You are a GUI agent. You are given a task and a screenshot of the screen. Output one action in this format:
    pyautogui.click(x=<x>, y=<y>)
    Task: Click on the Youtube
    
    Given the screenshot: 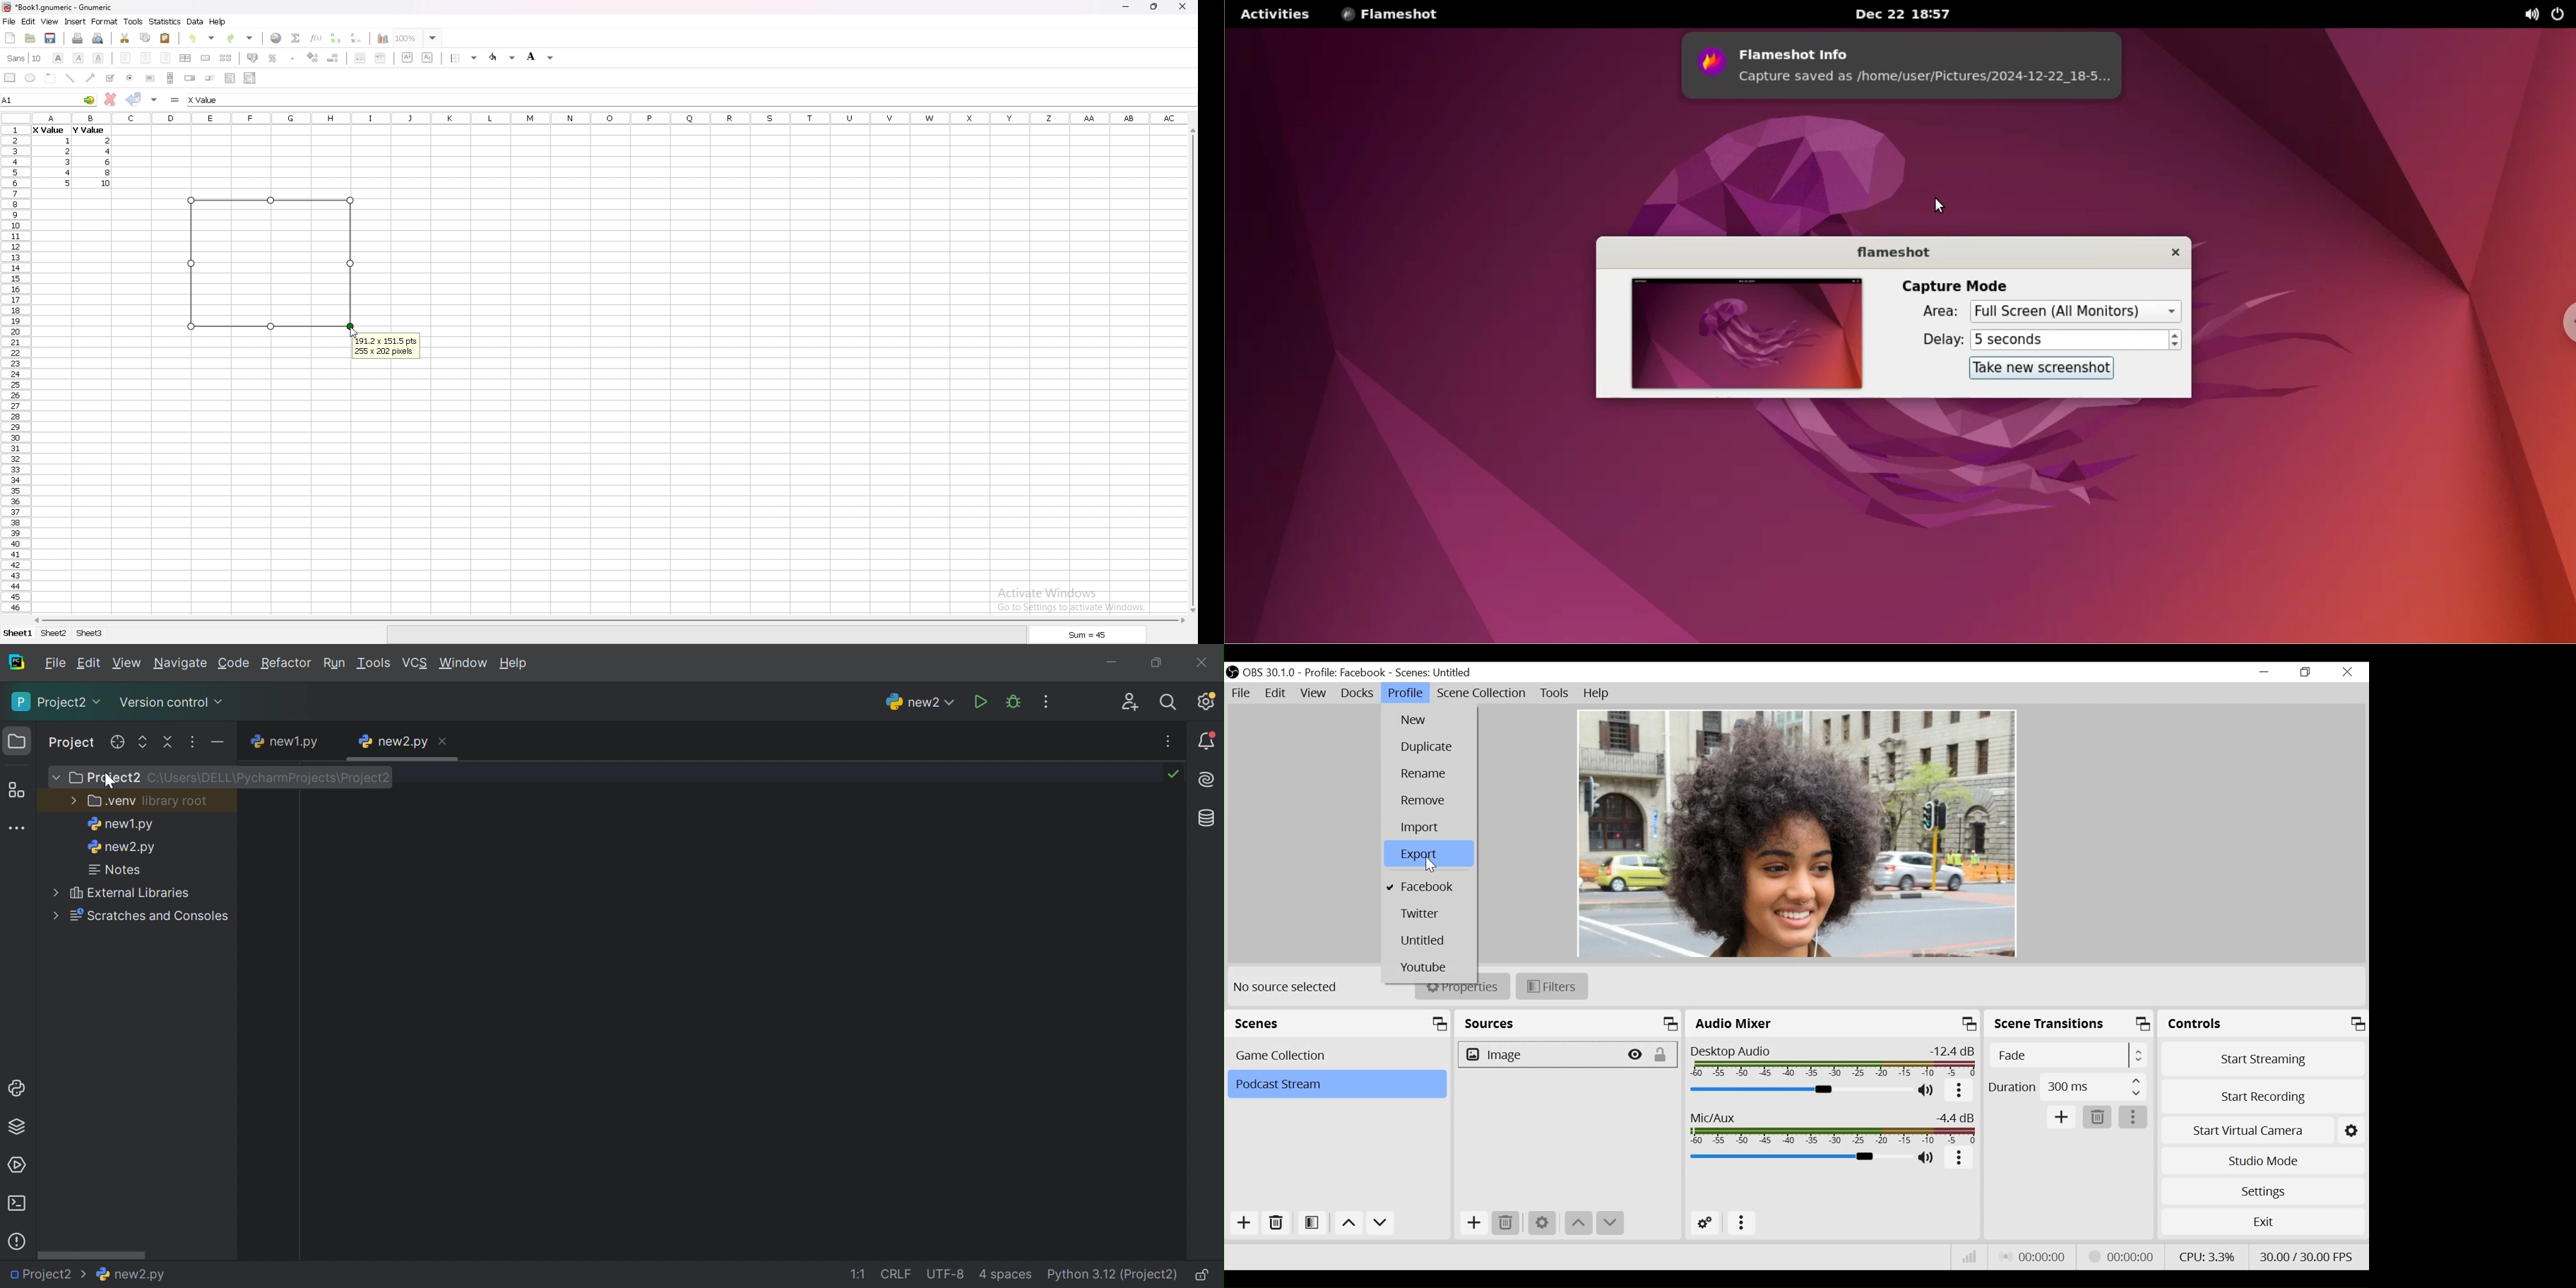 What is the action you would take?
    pyautogui.click(x=1426, y=970)
    